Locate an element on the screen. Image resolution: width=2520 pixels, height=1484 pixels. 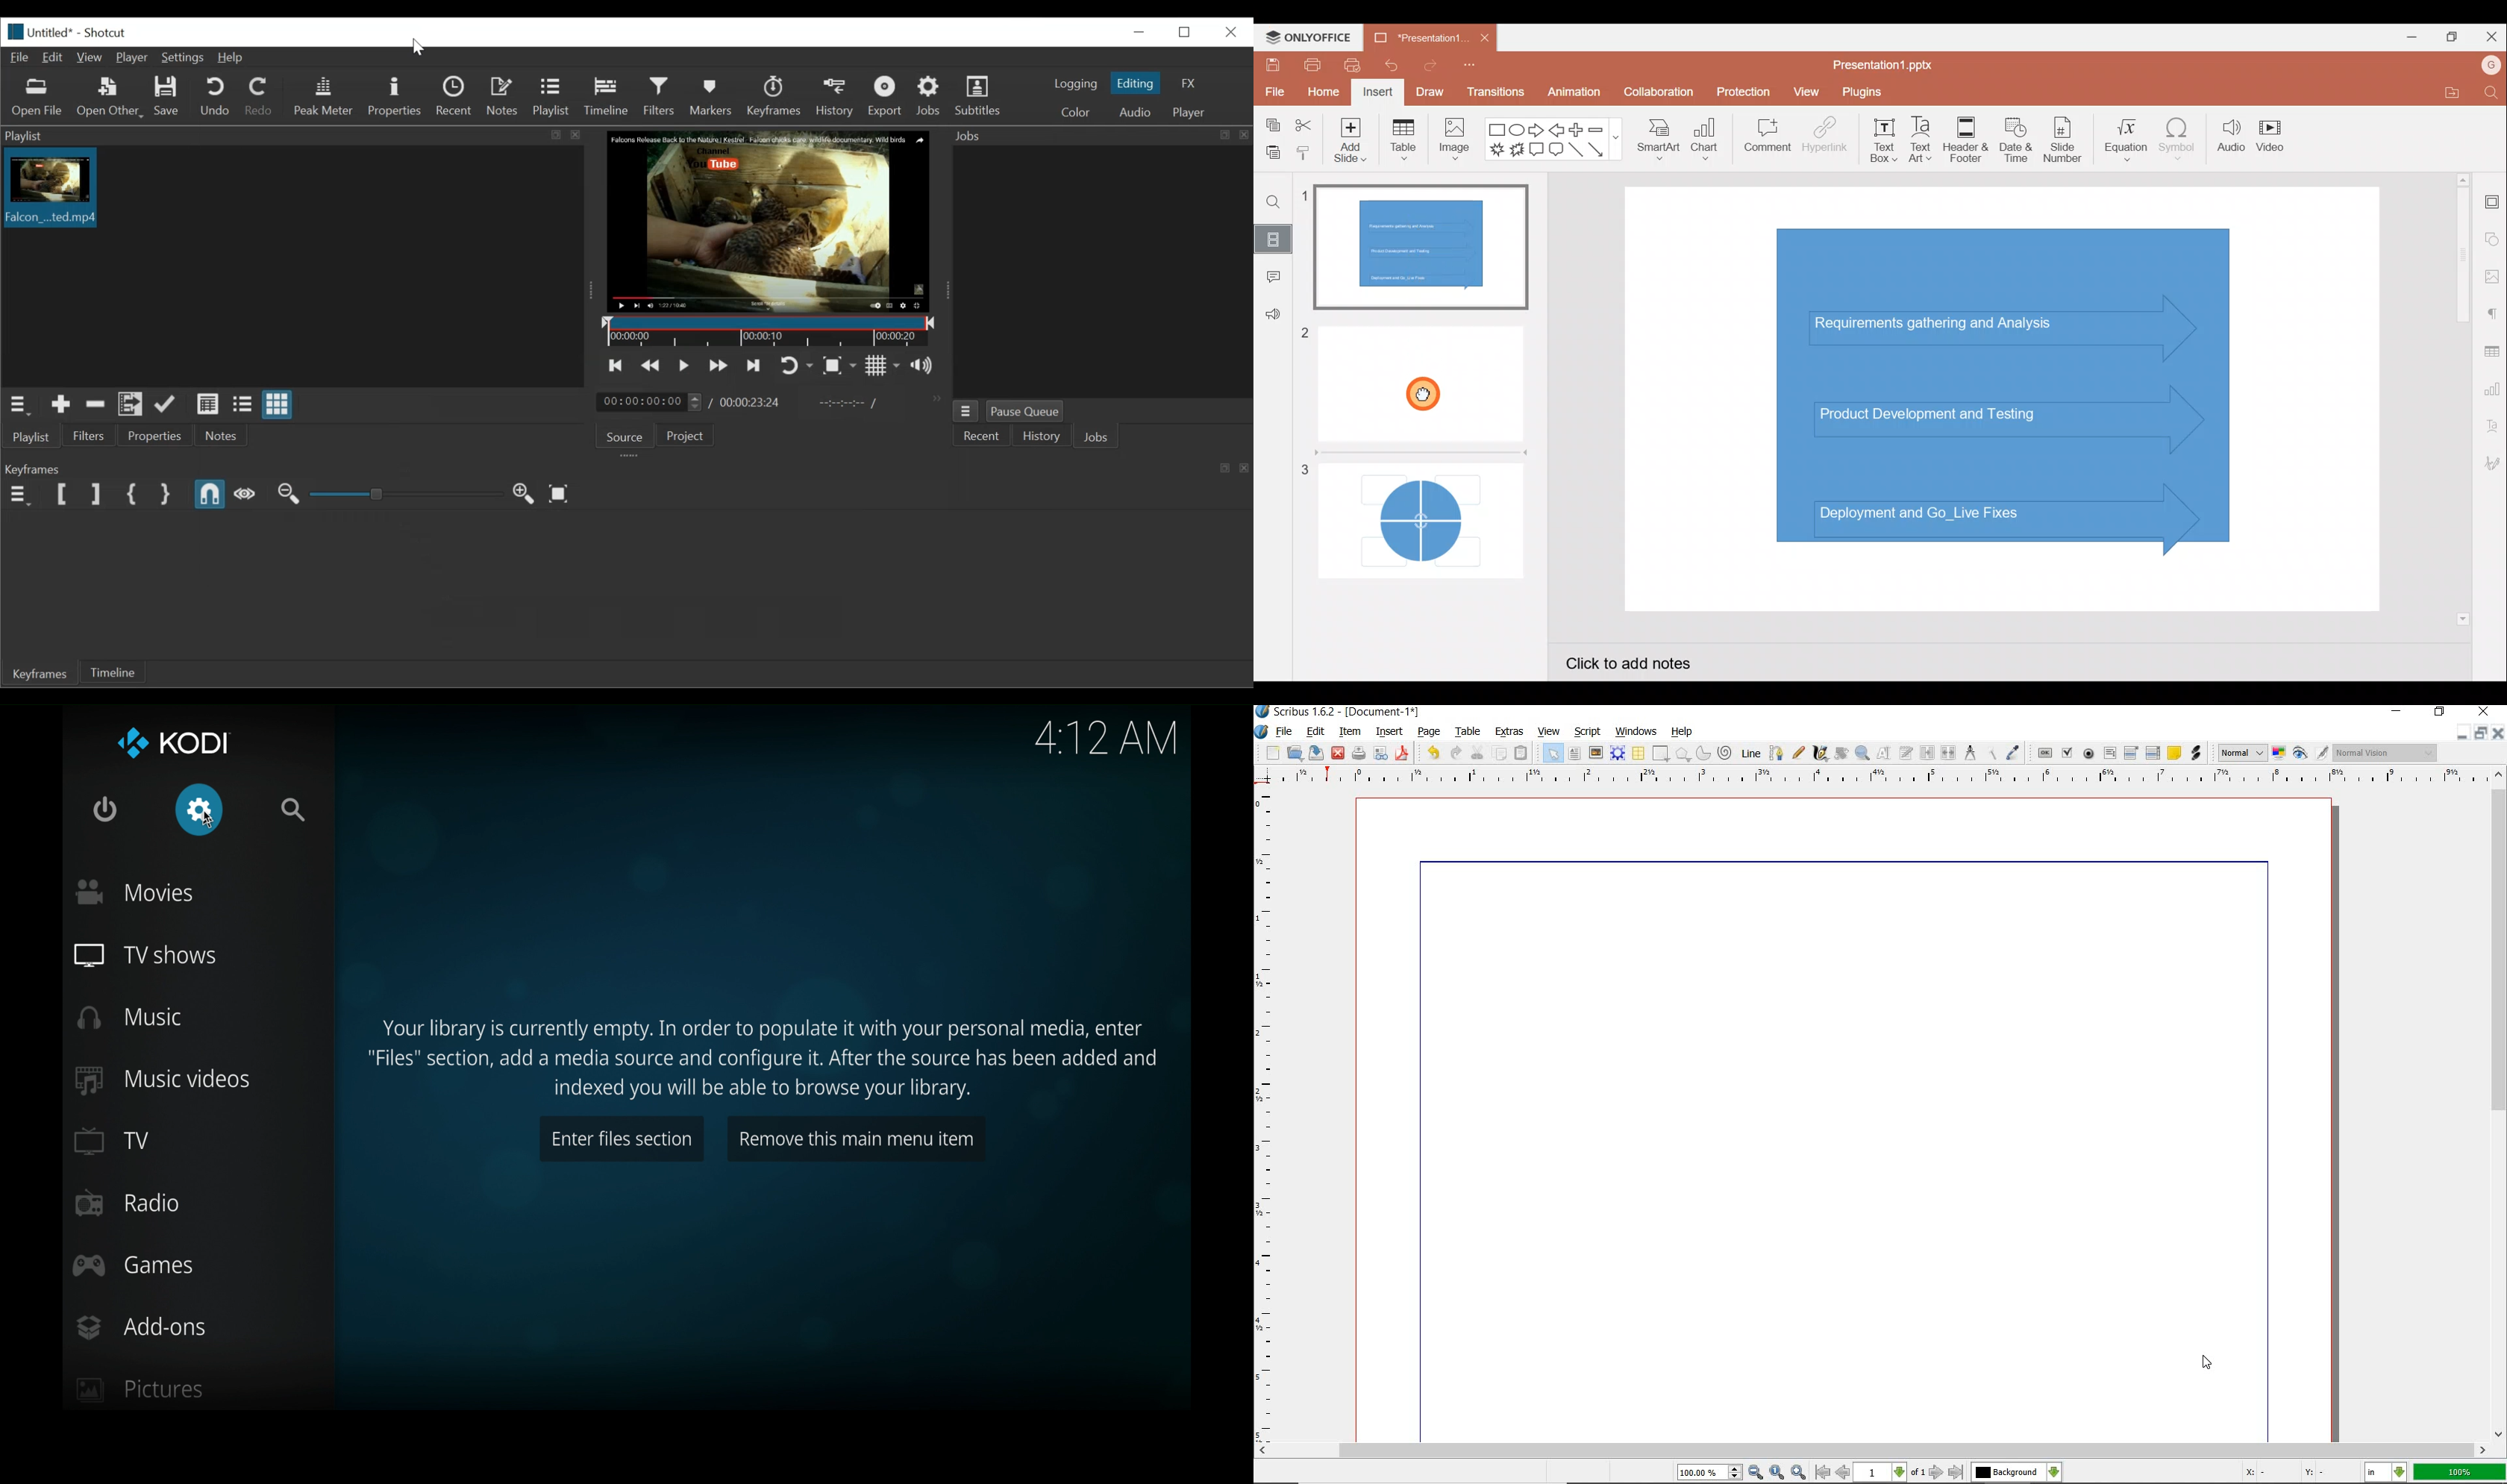
scrollbar is located at coordinates (2500, 1105).